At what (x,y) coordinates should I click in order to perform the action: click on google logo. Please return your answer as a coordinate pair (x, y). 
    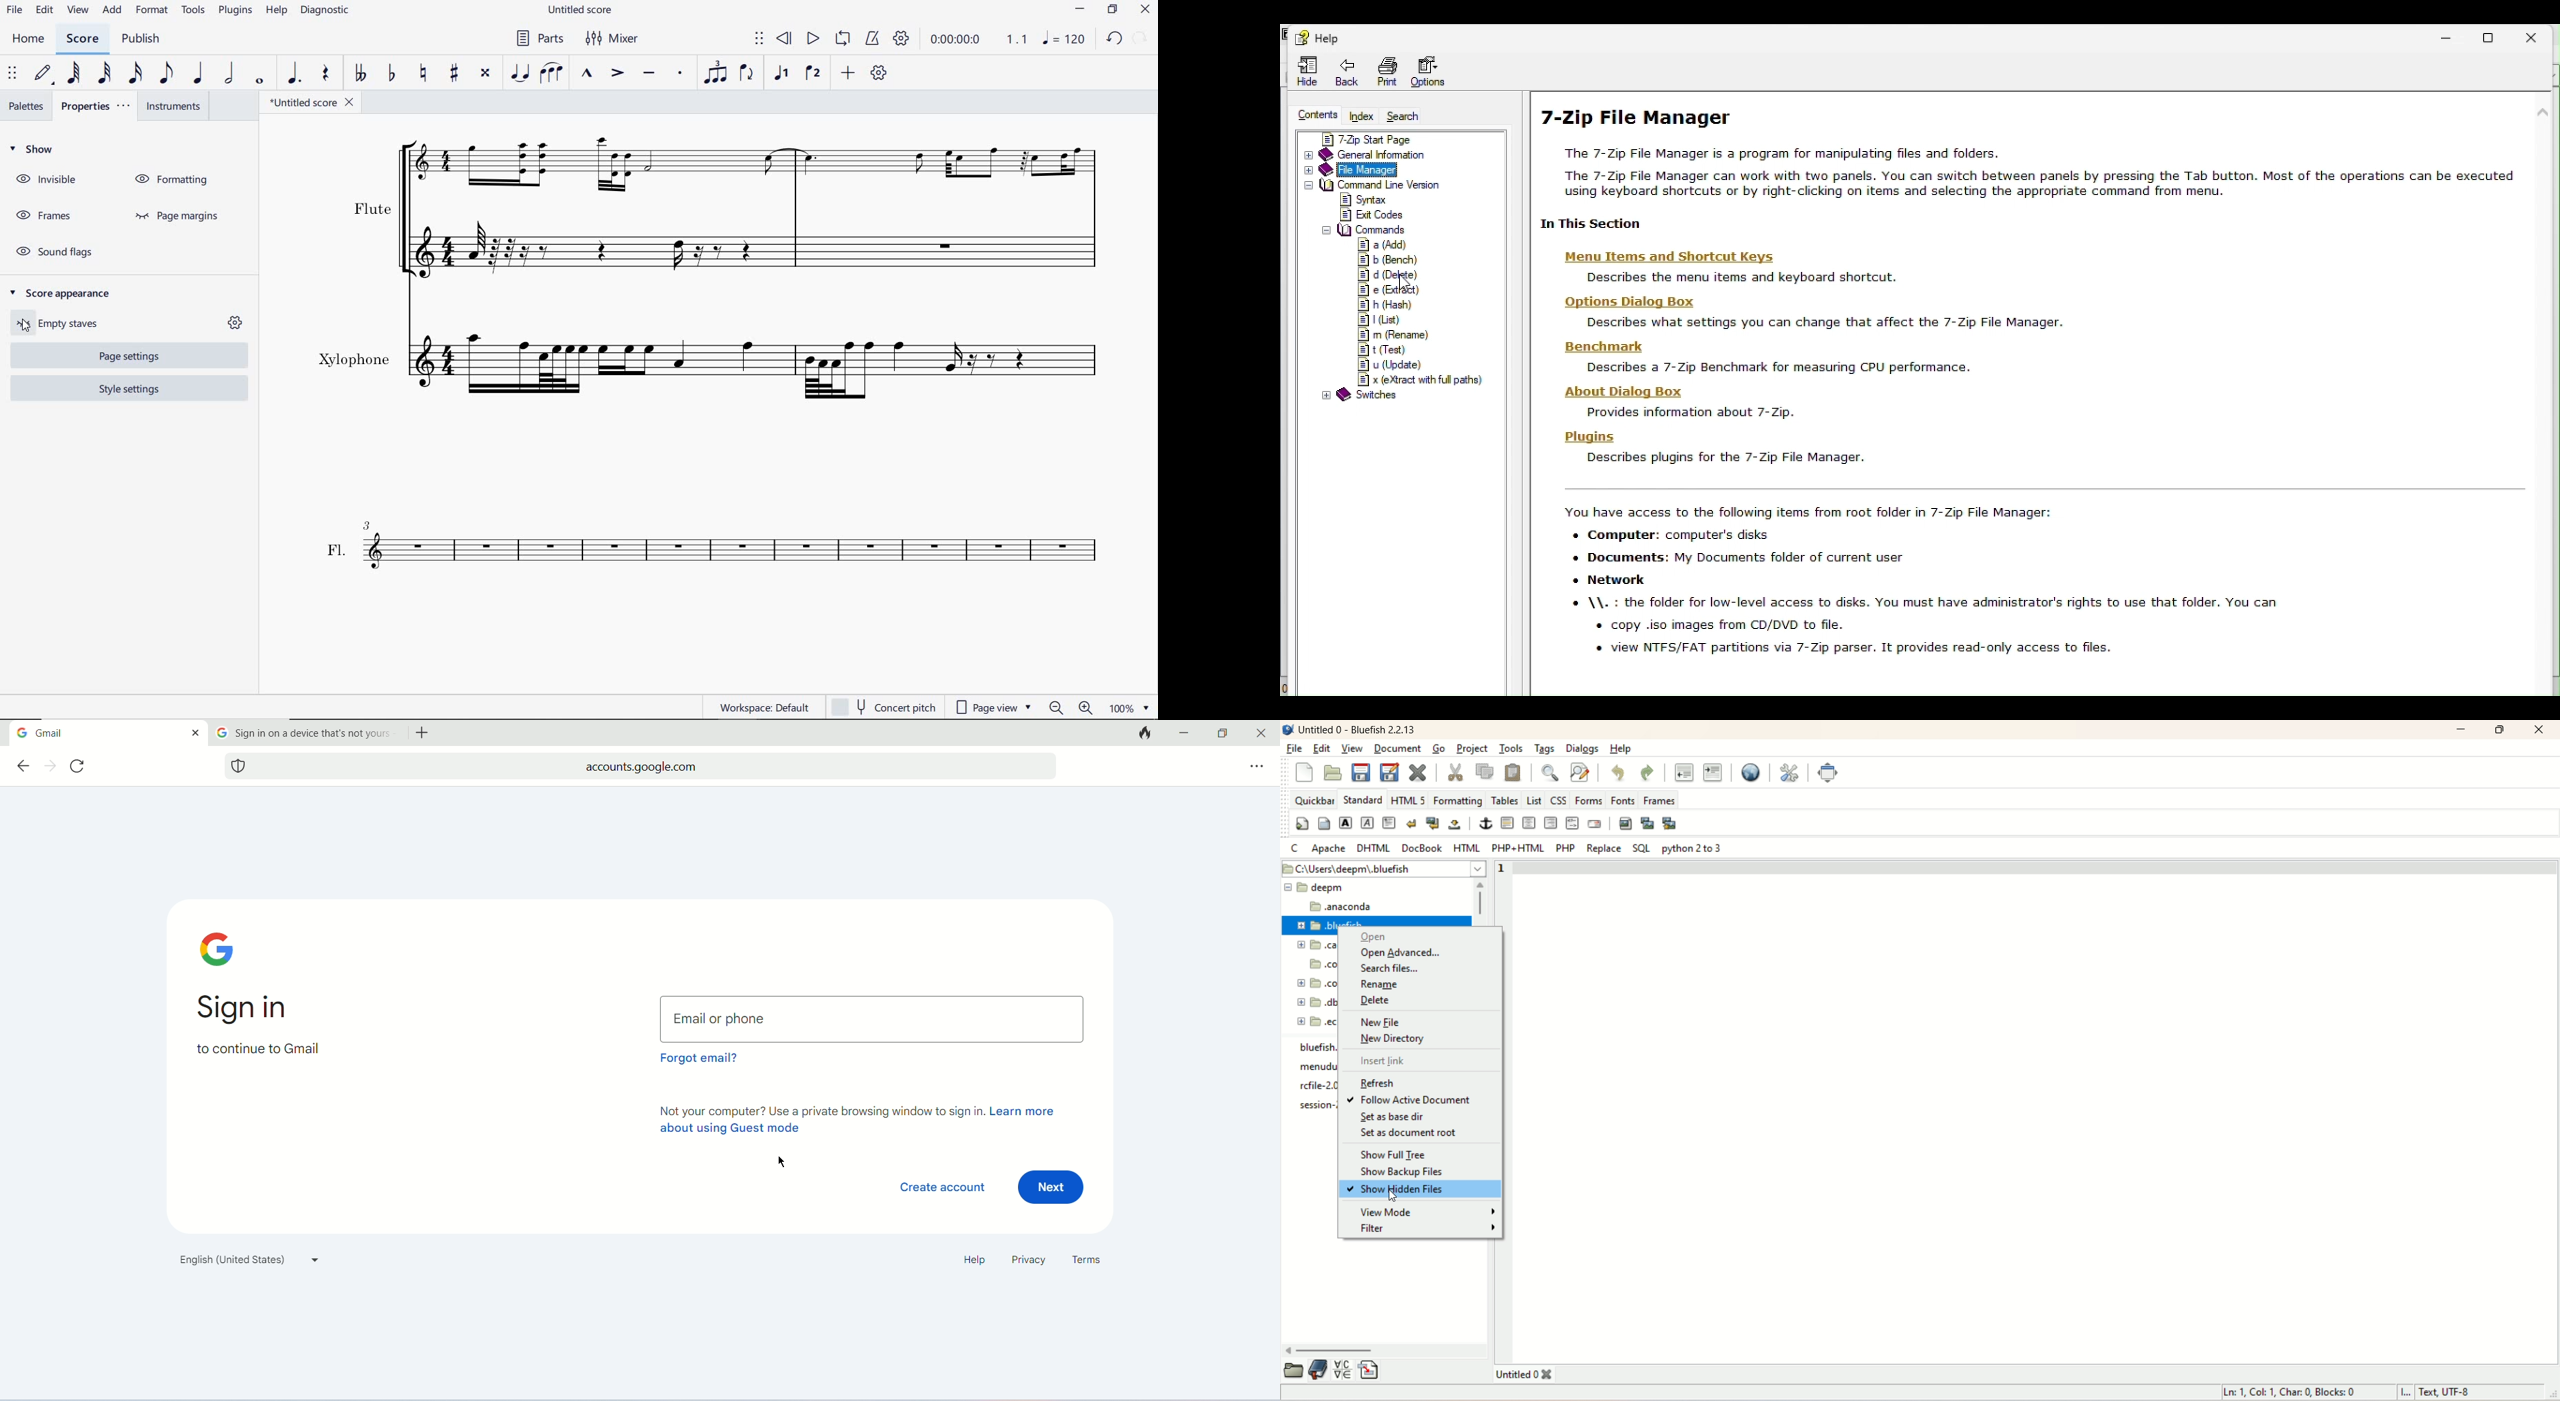
    Looking at the image, I should click on (21, 733).